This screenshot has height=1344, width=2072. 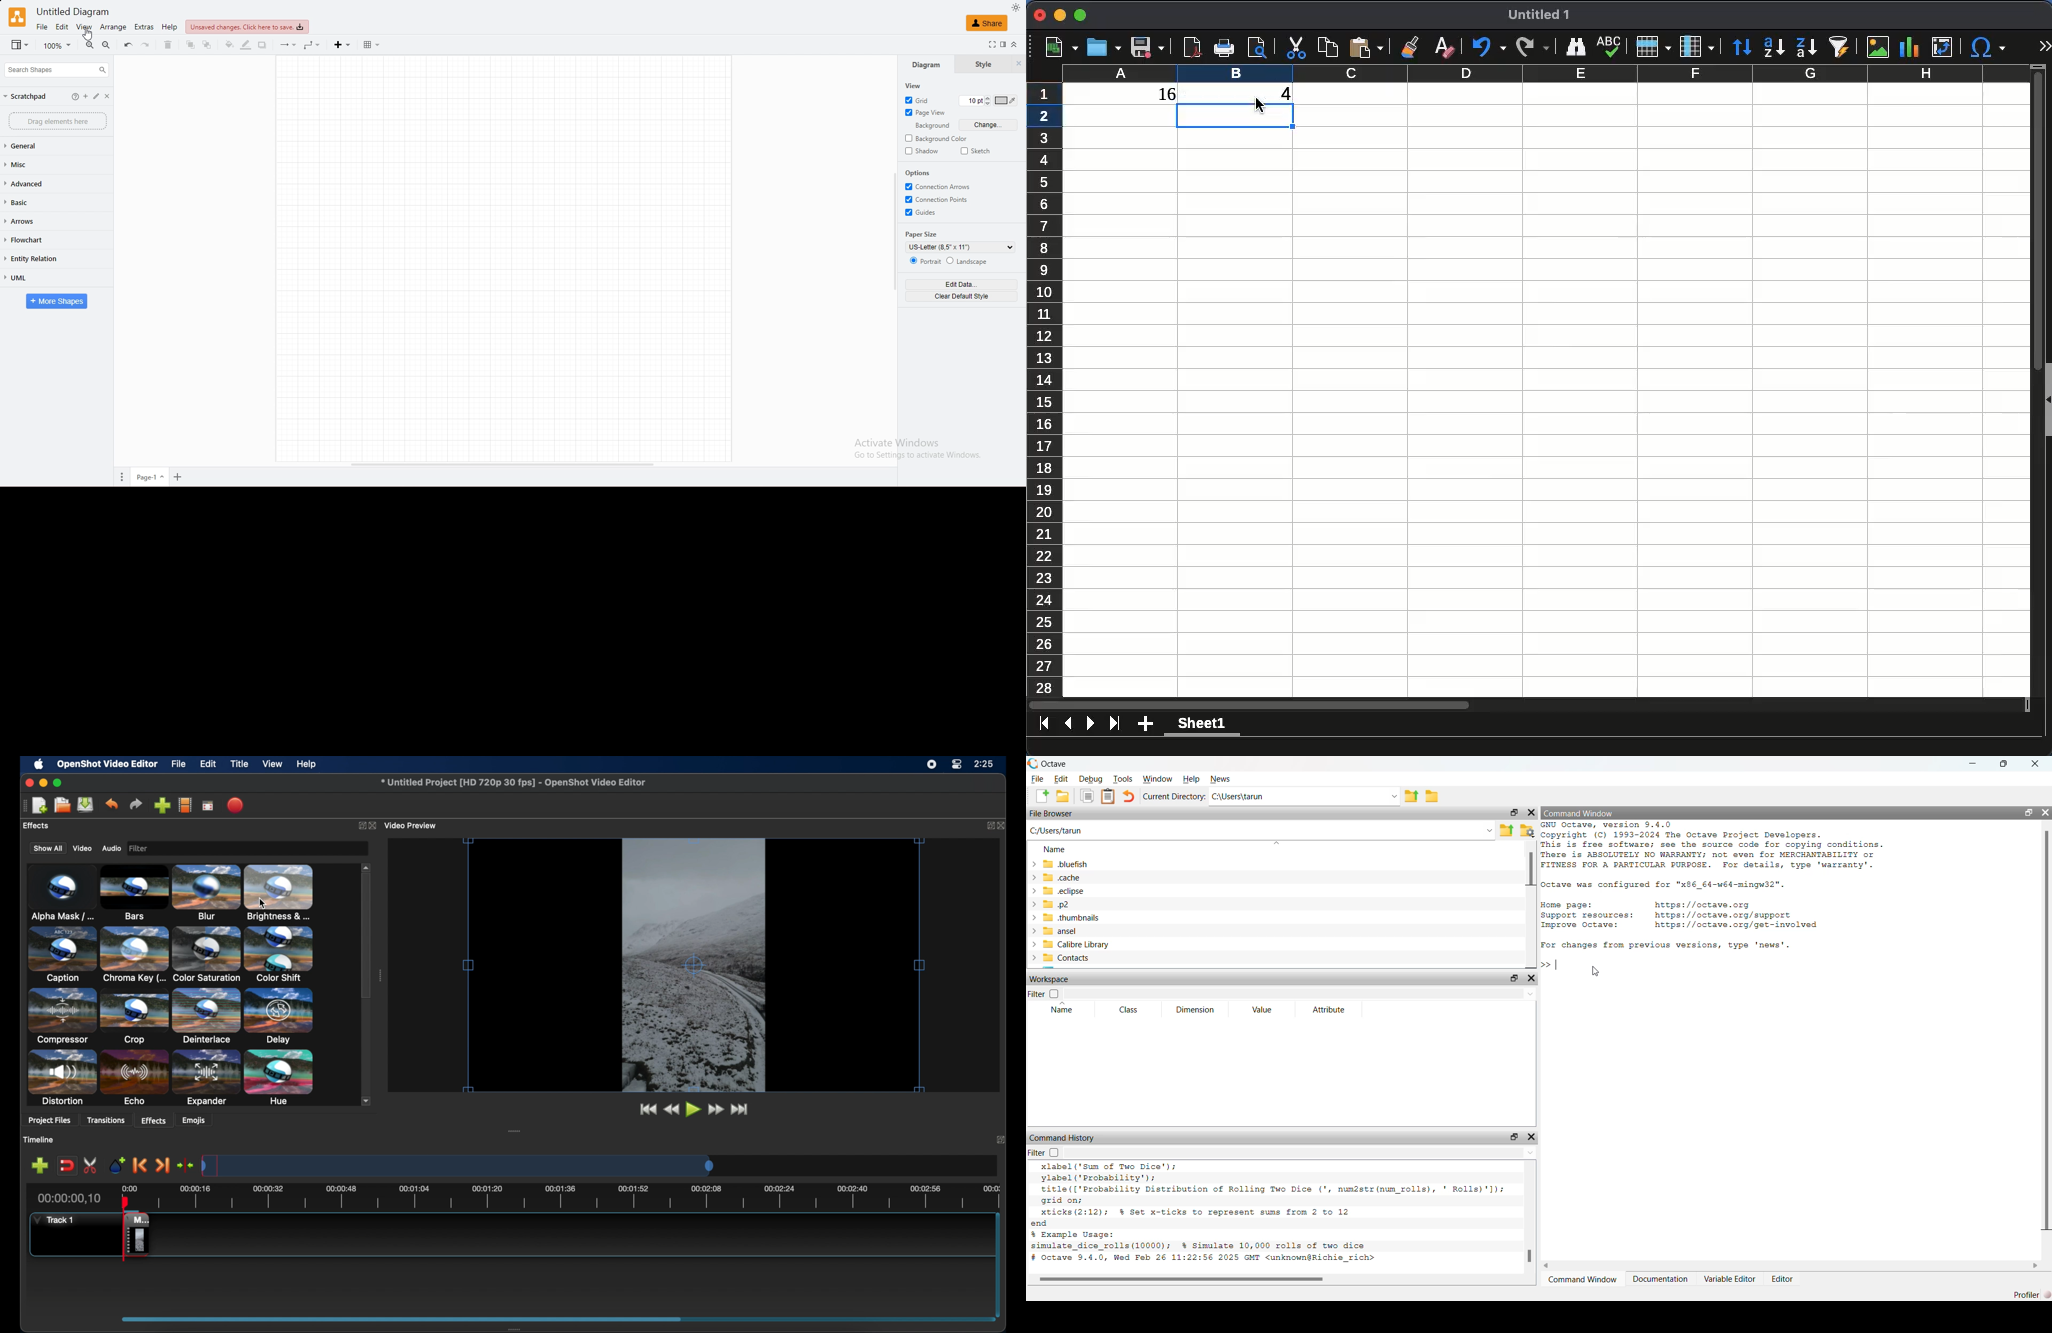 I want to click on Maximize, so click(x=1512, y=1136).